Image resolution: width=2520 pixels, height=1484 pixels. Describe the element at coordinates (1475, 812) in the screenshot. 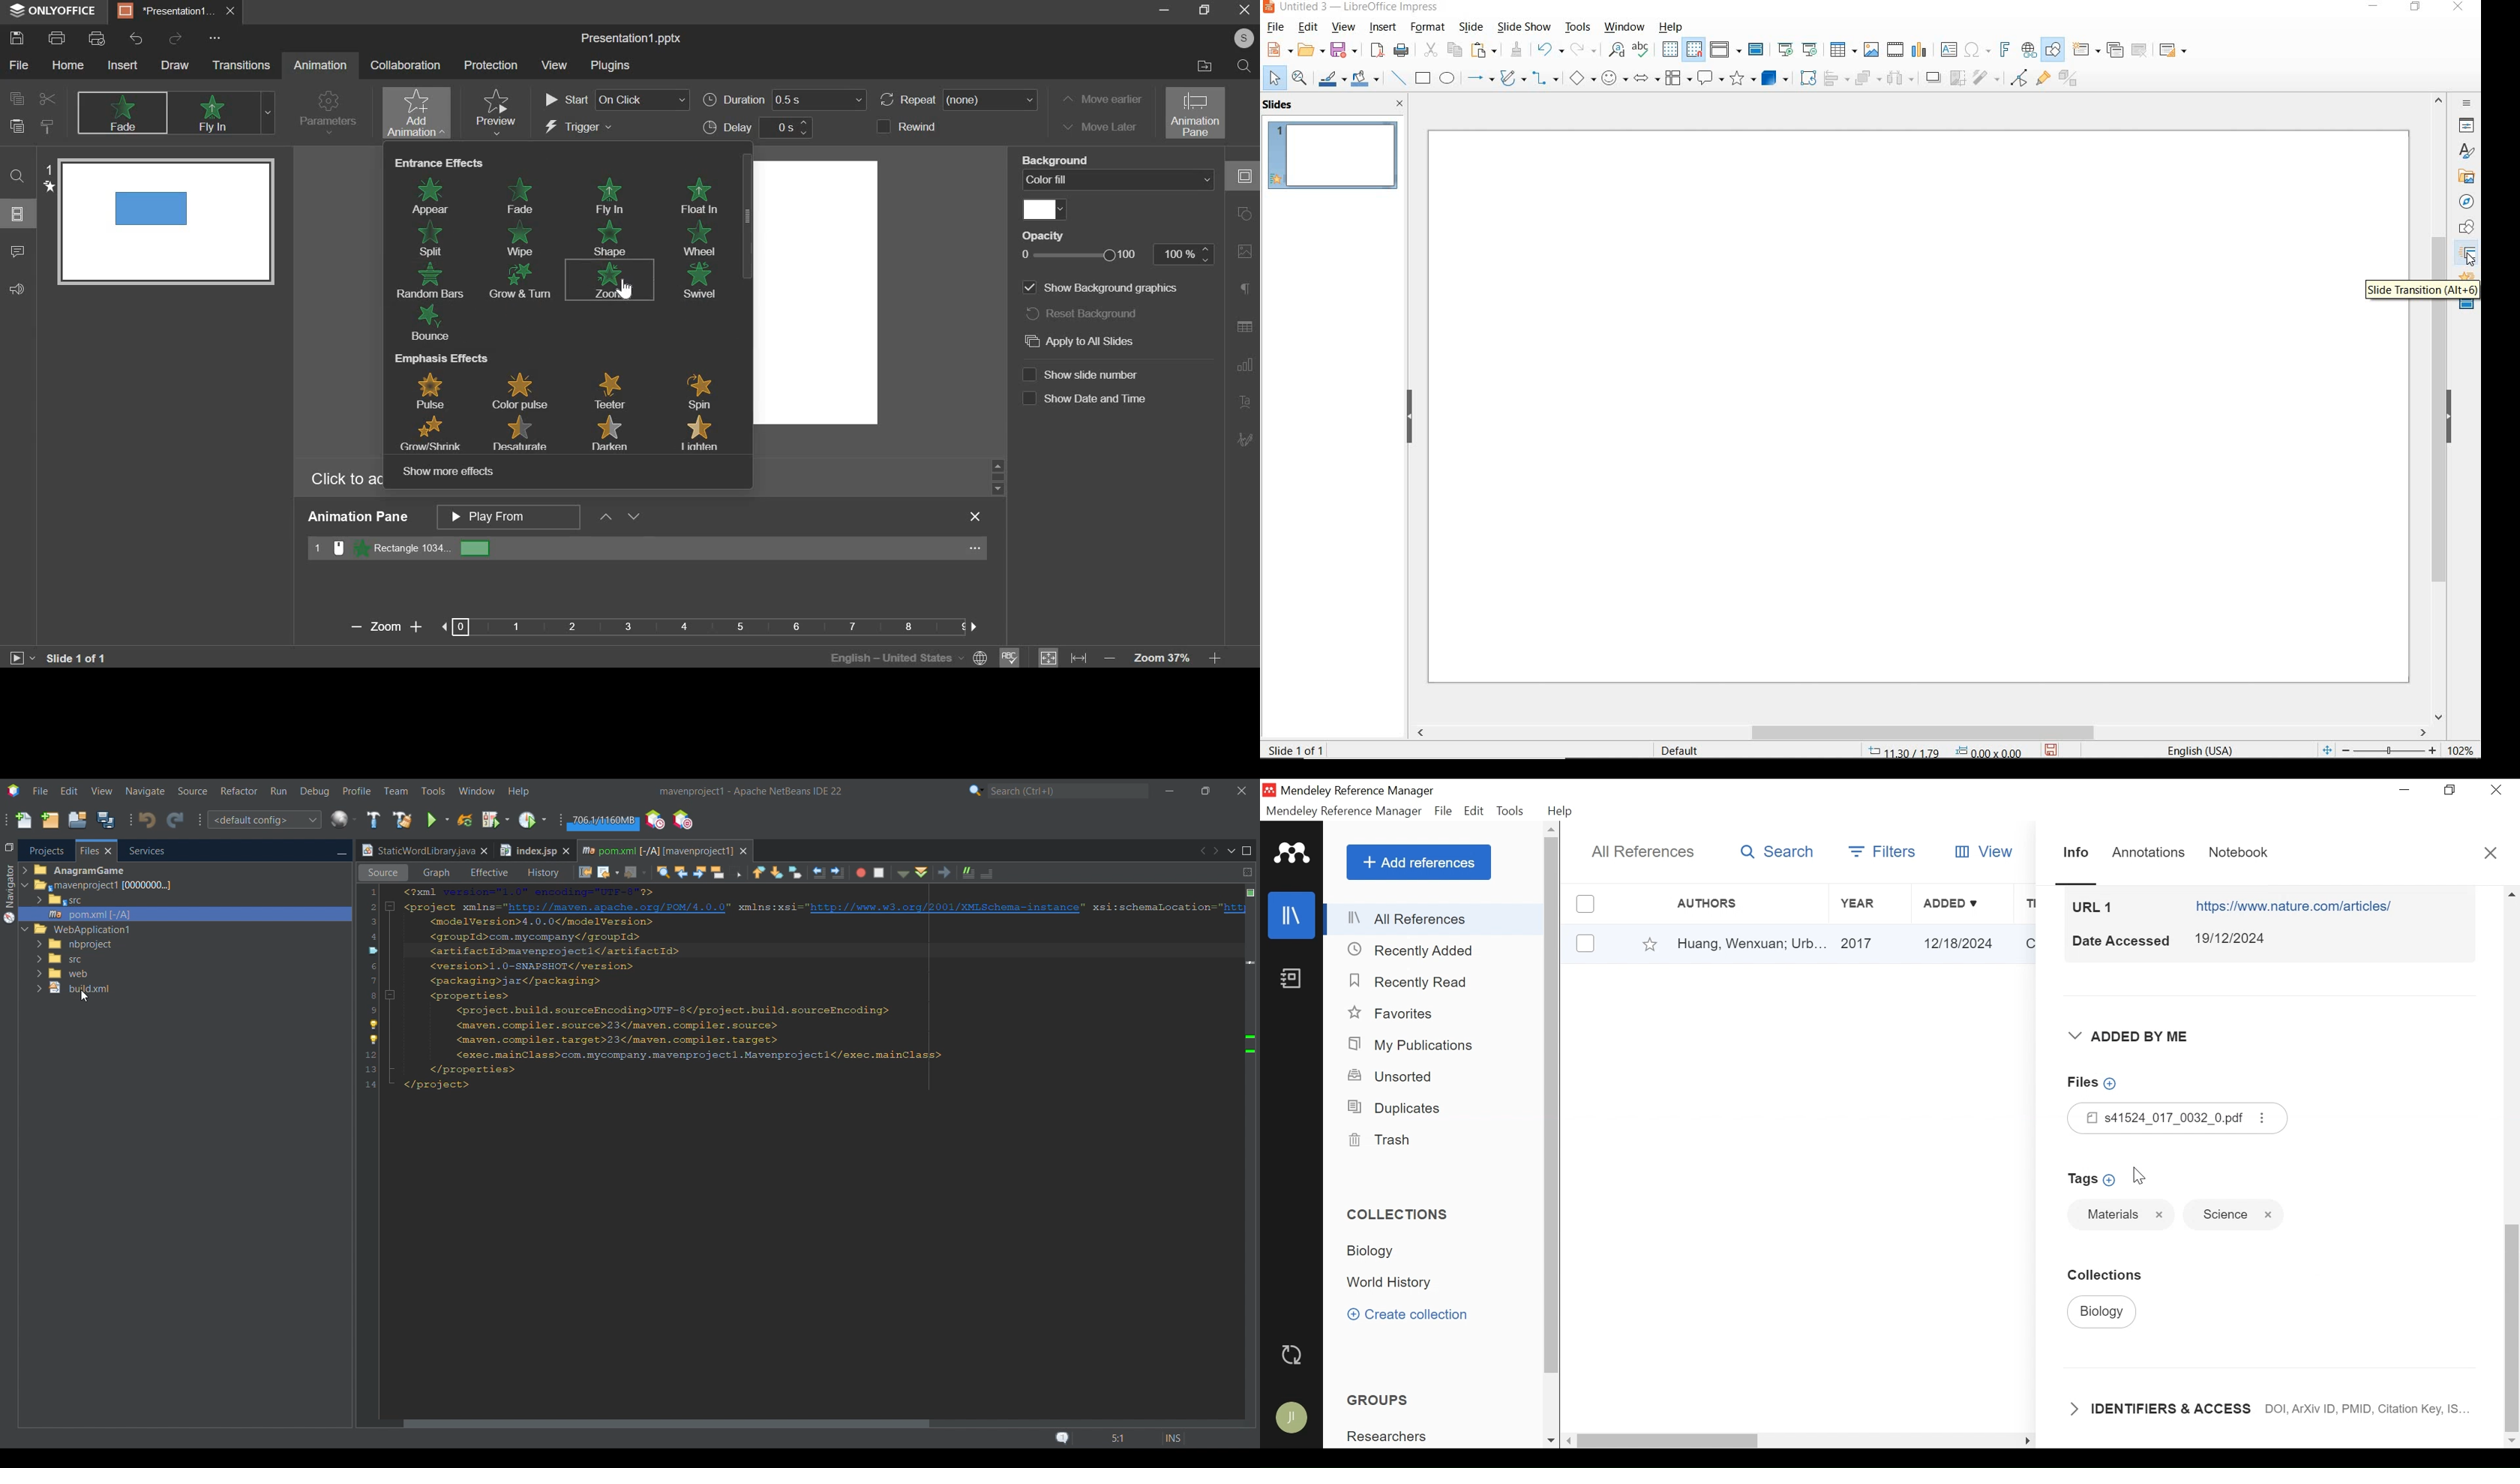

I see `Edit` at that location.